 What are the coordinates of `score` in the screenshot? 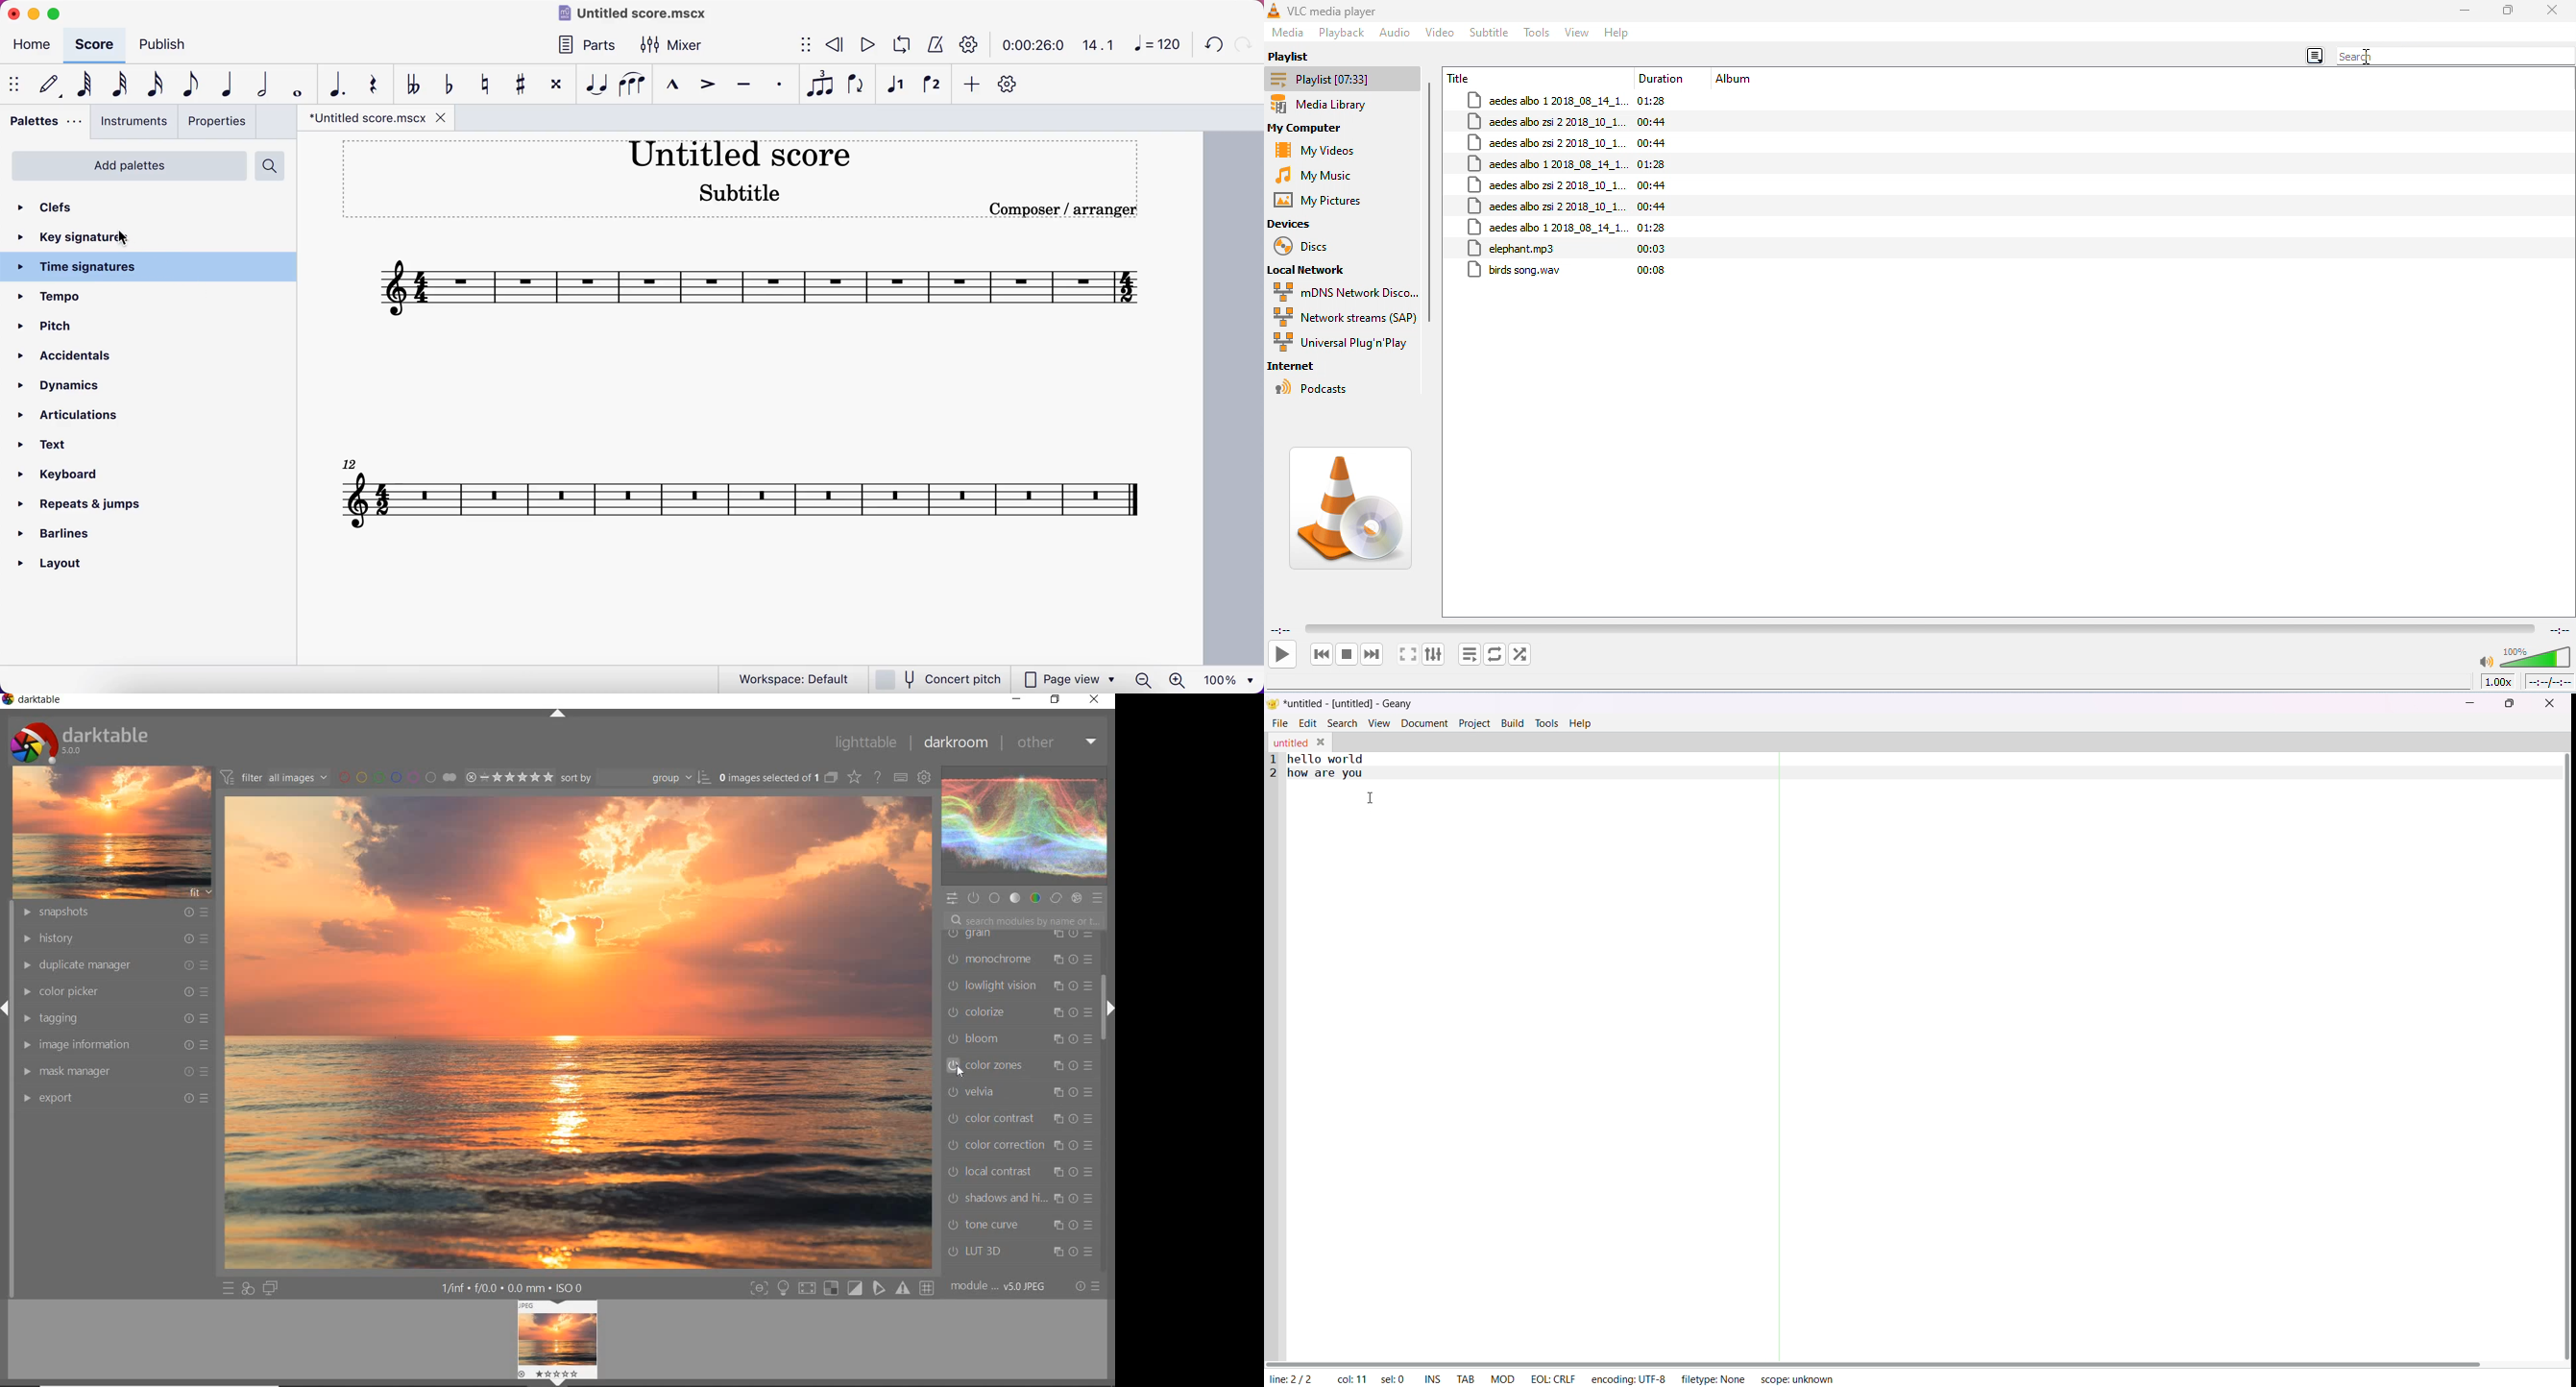 It's located at (760, 286).